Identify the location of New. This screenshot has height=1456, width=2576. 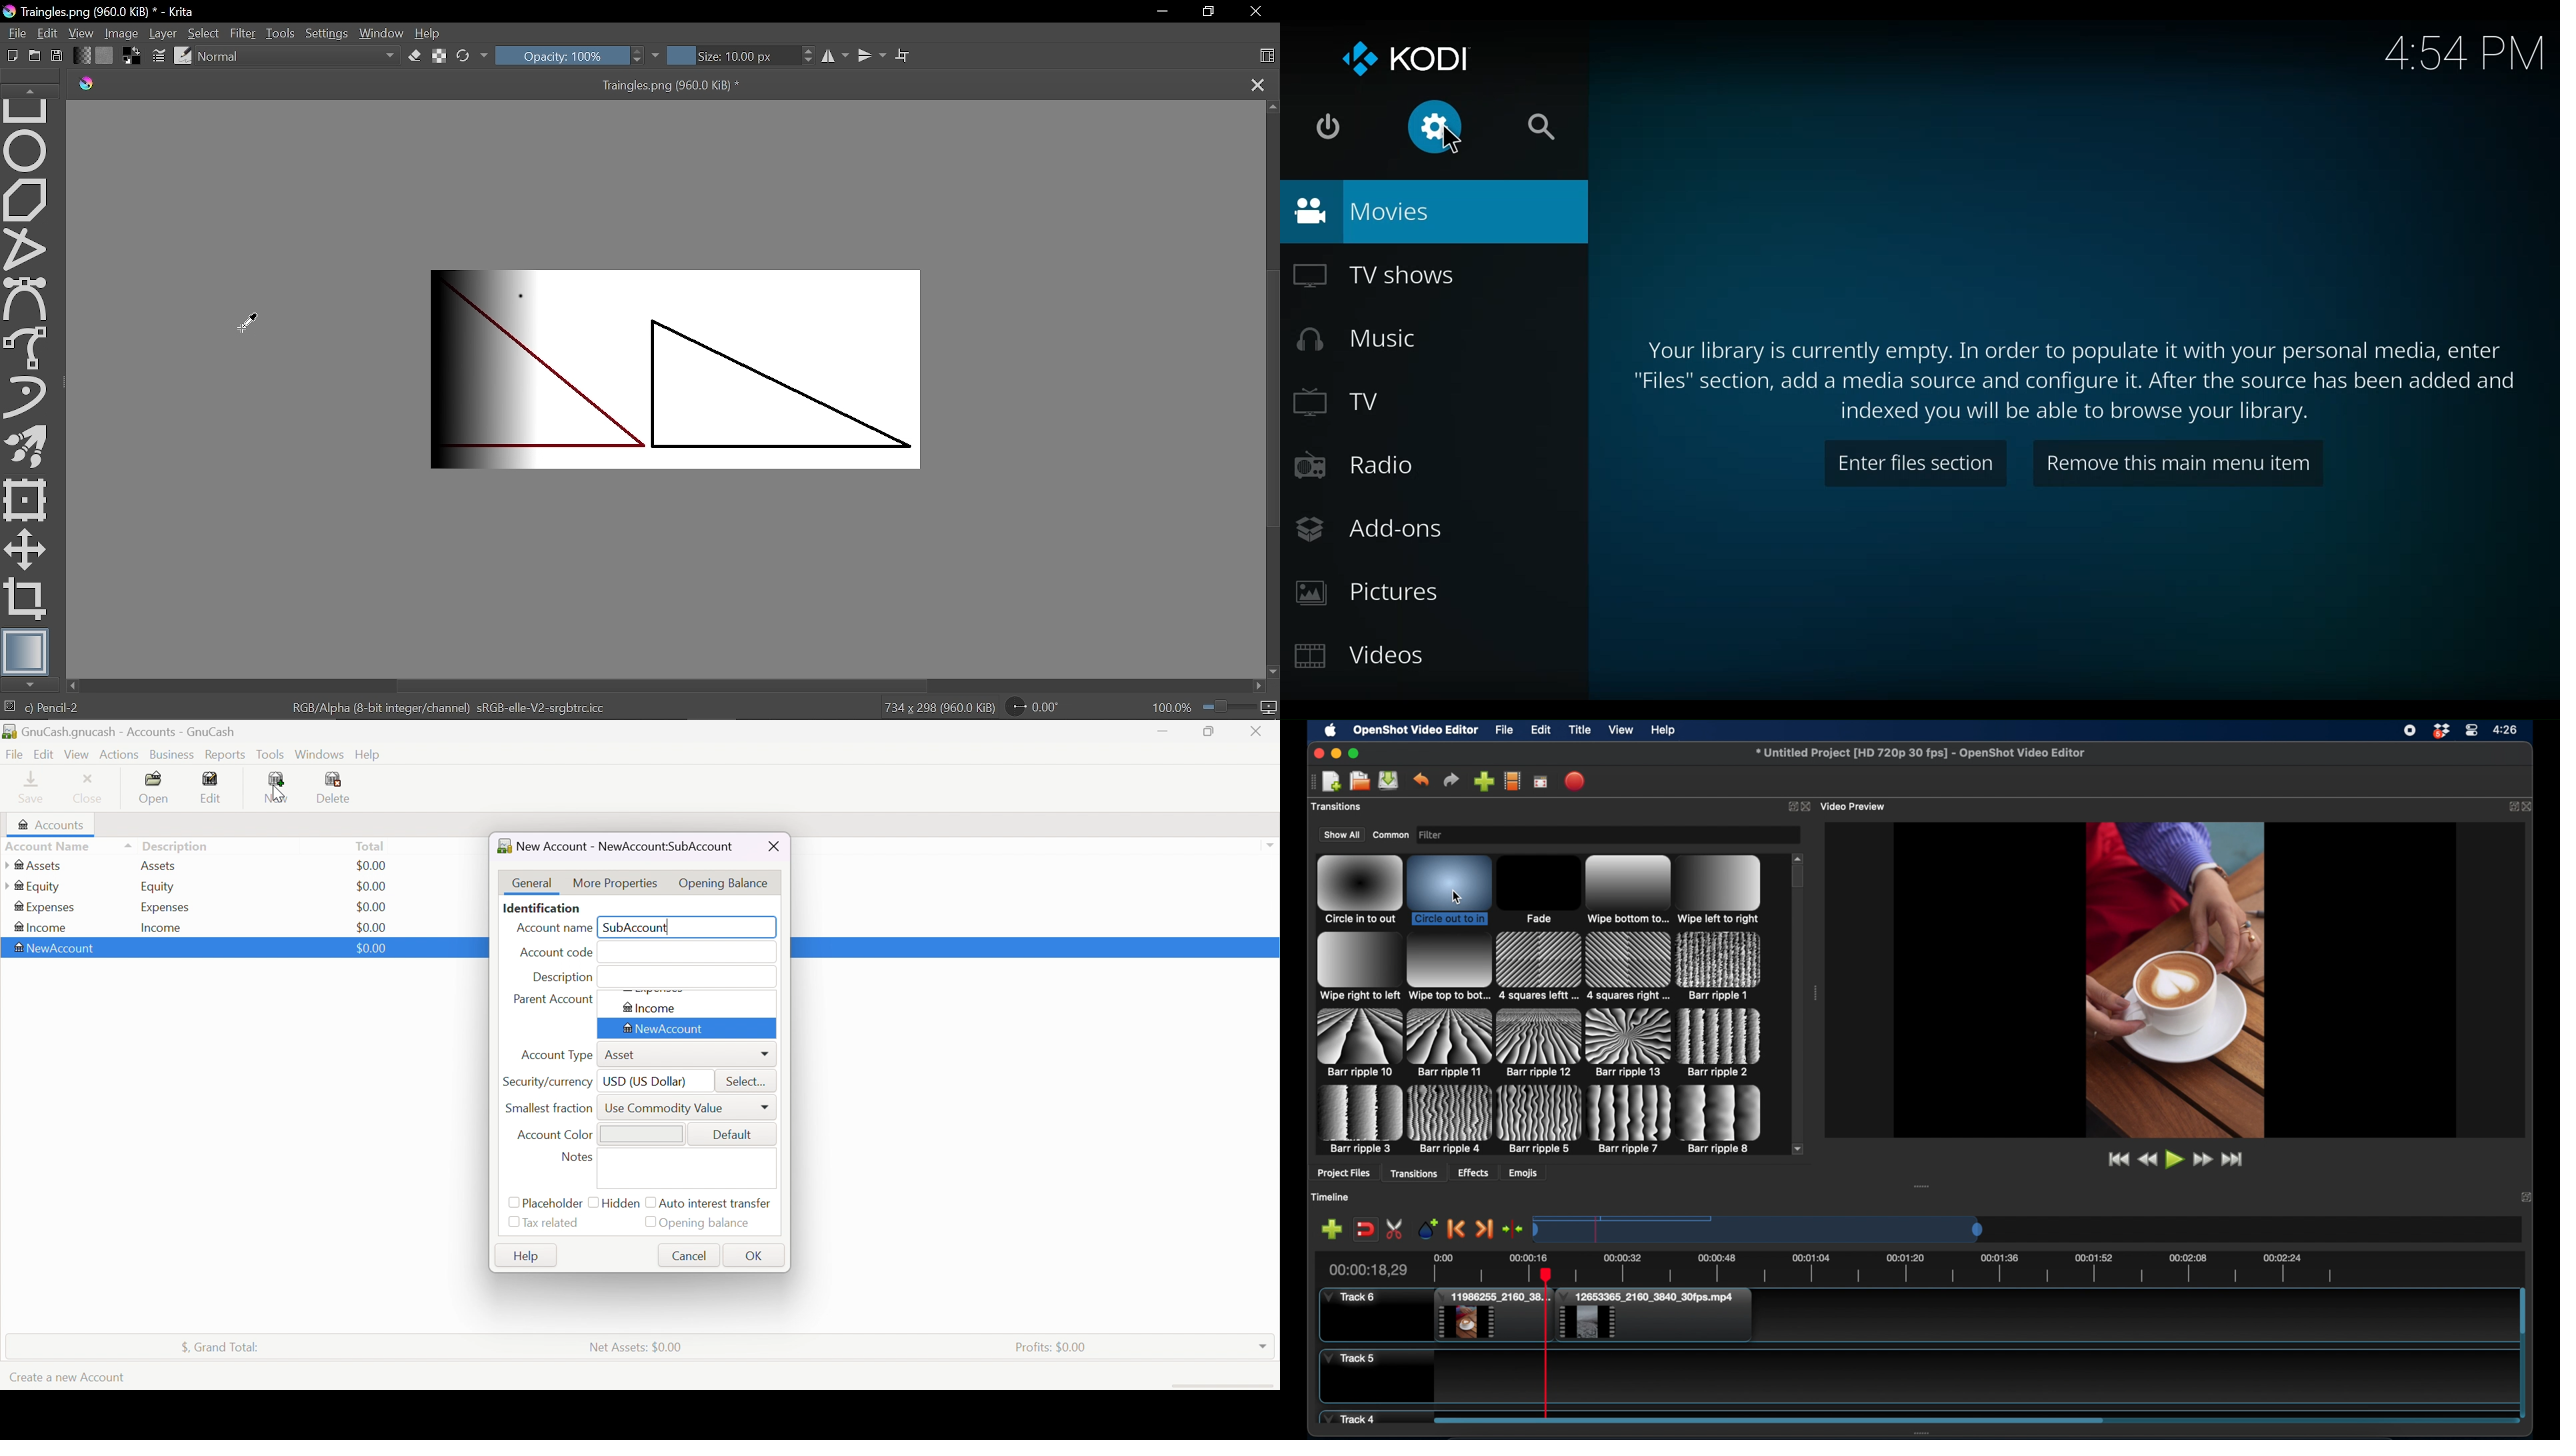
(277, 789).